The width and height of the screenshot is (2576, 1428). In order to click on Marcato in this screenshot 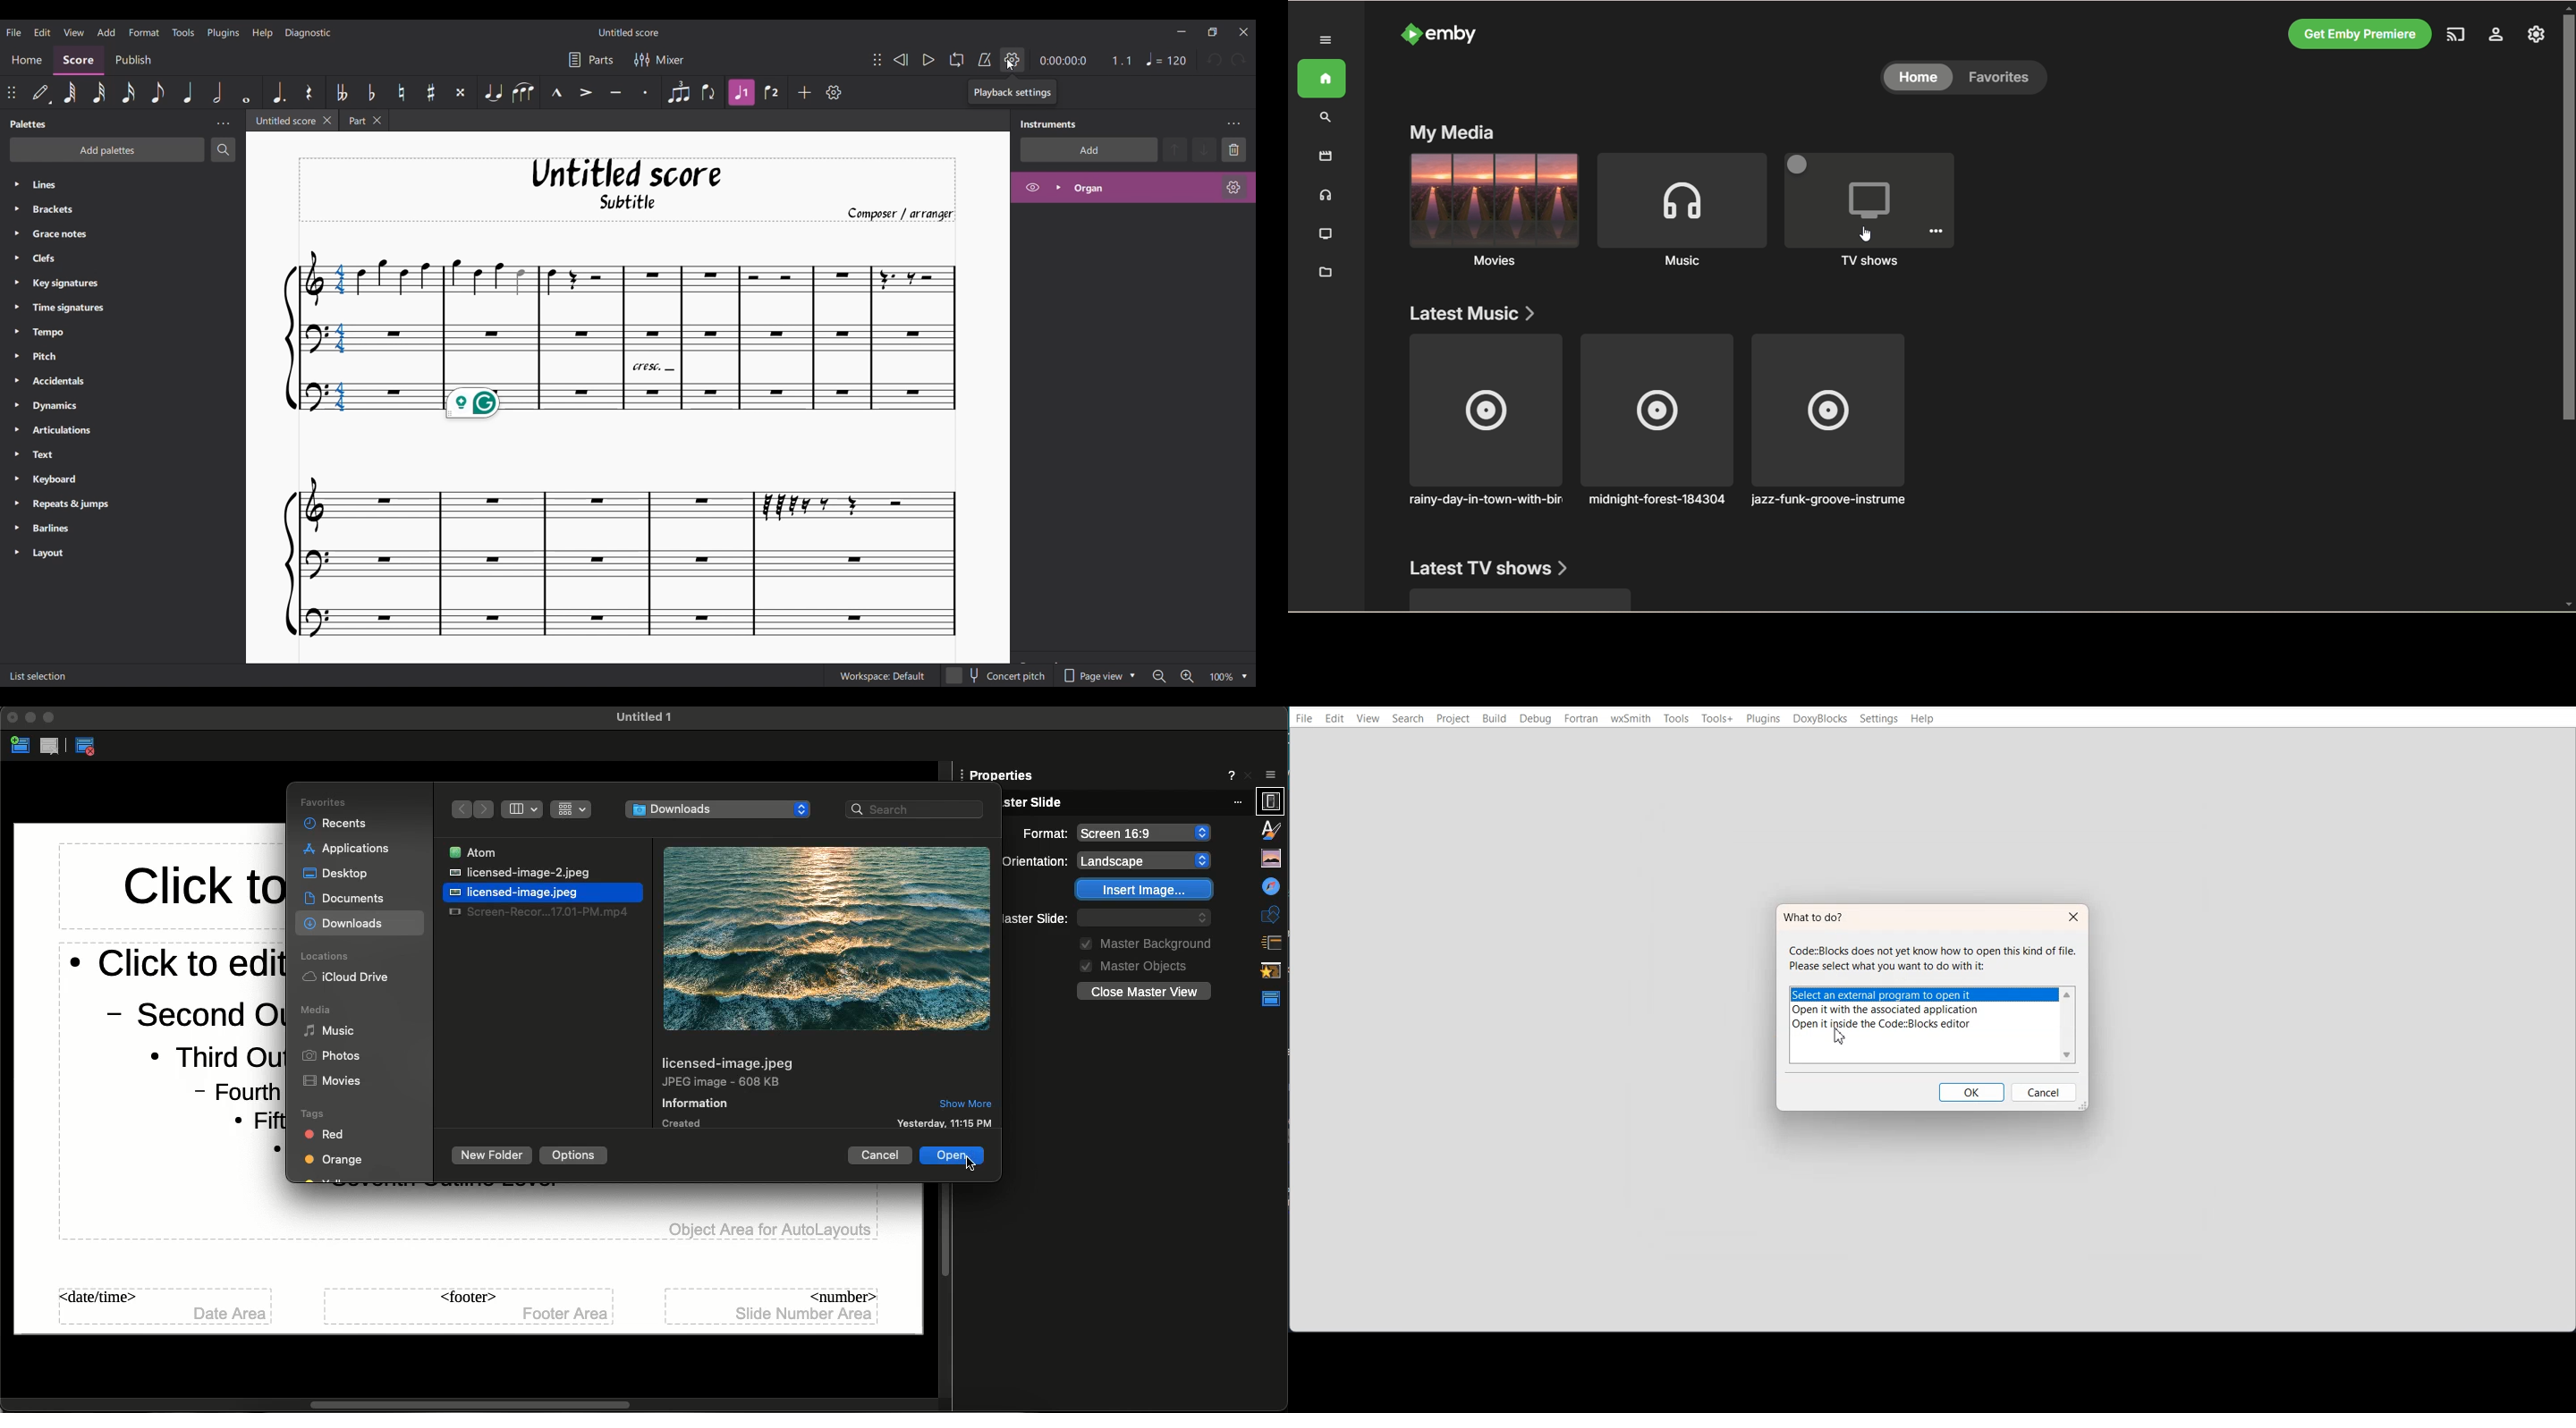, I will do `click(557, 92)`.